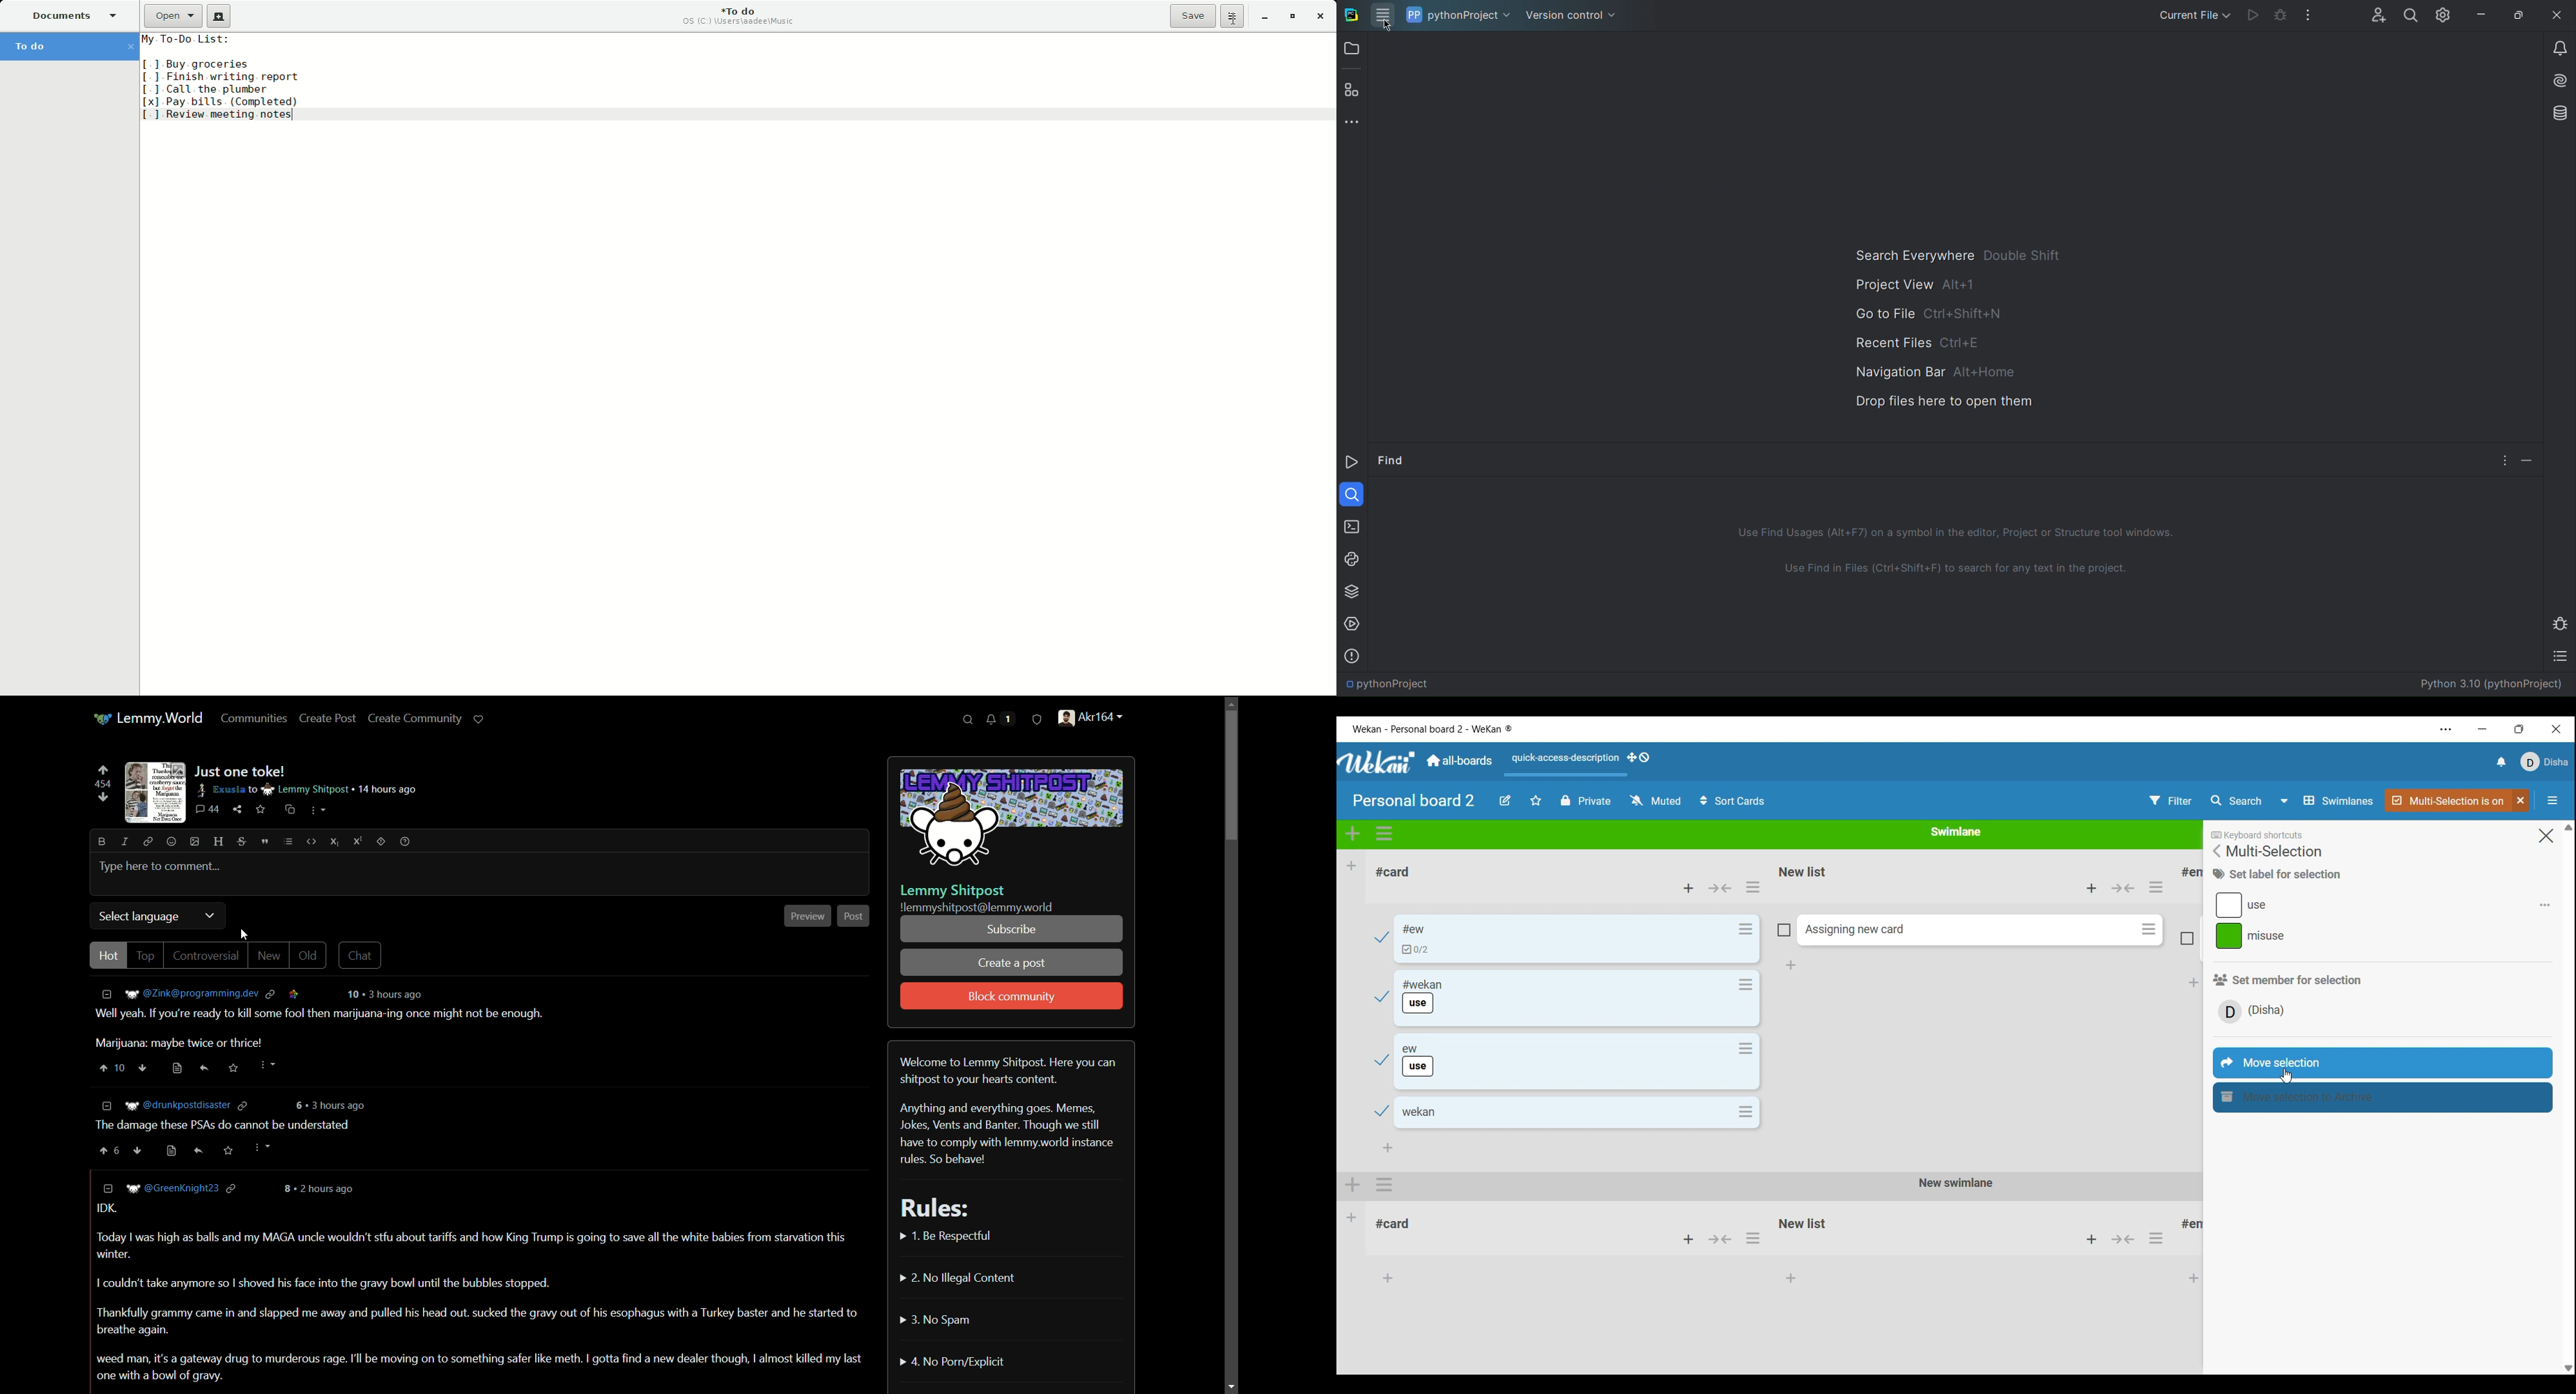 The image size is (2576, 1400). I want to click on Privcy status of current board, so click(1586, 800).